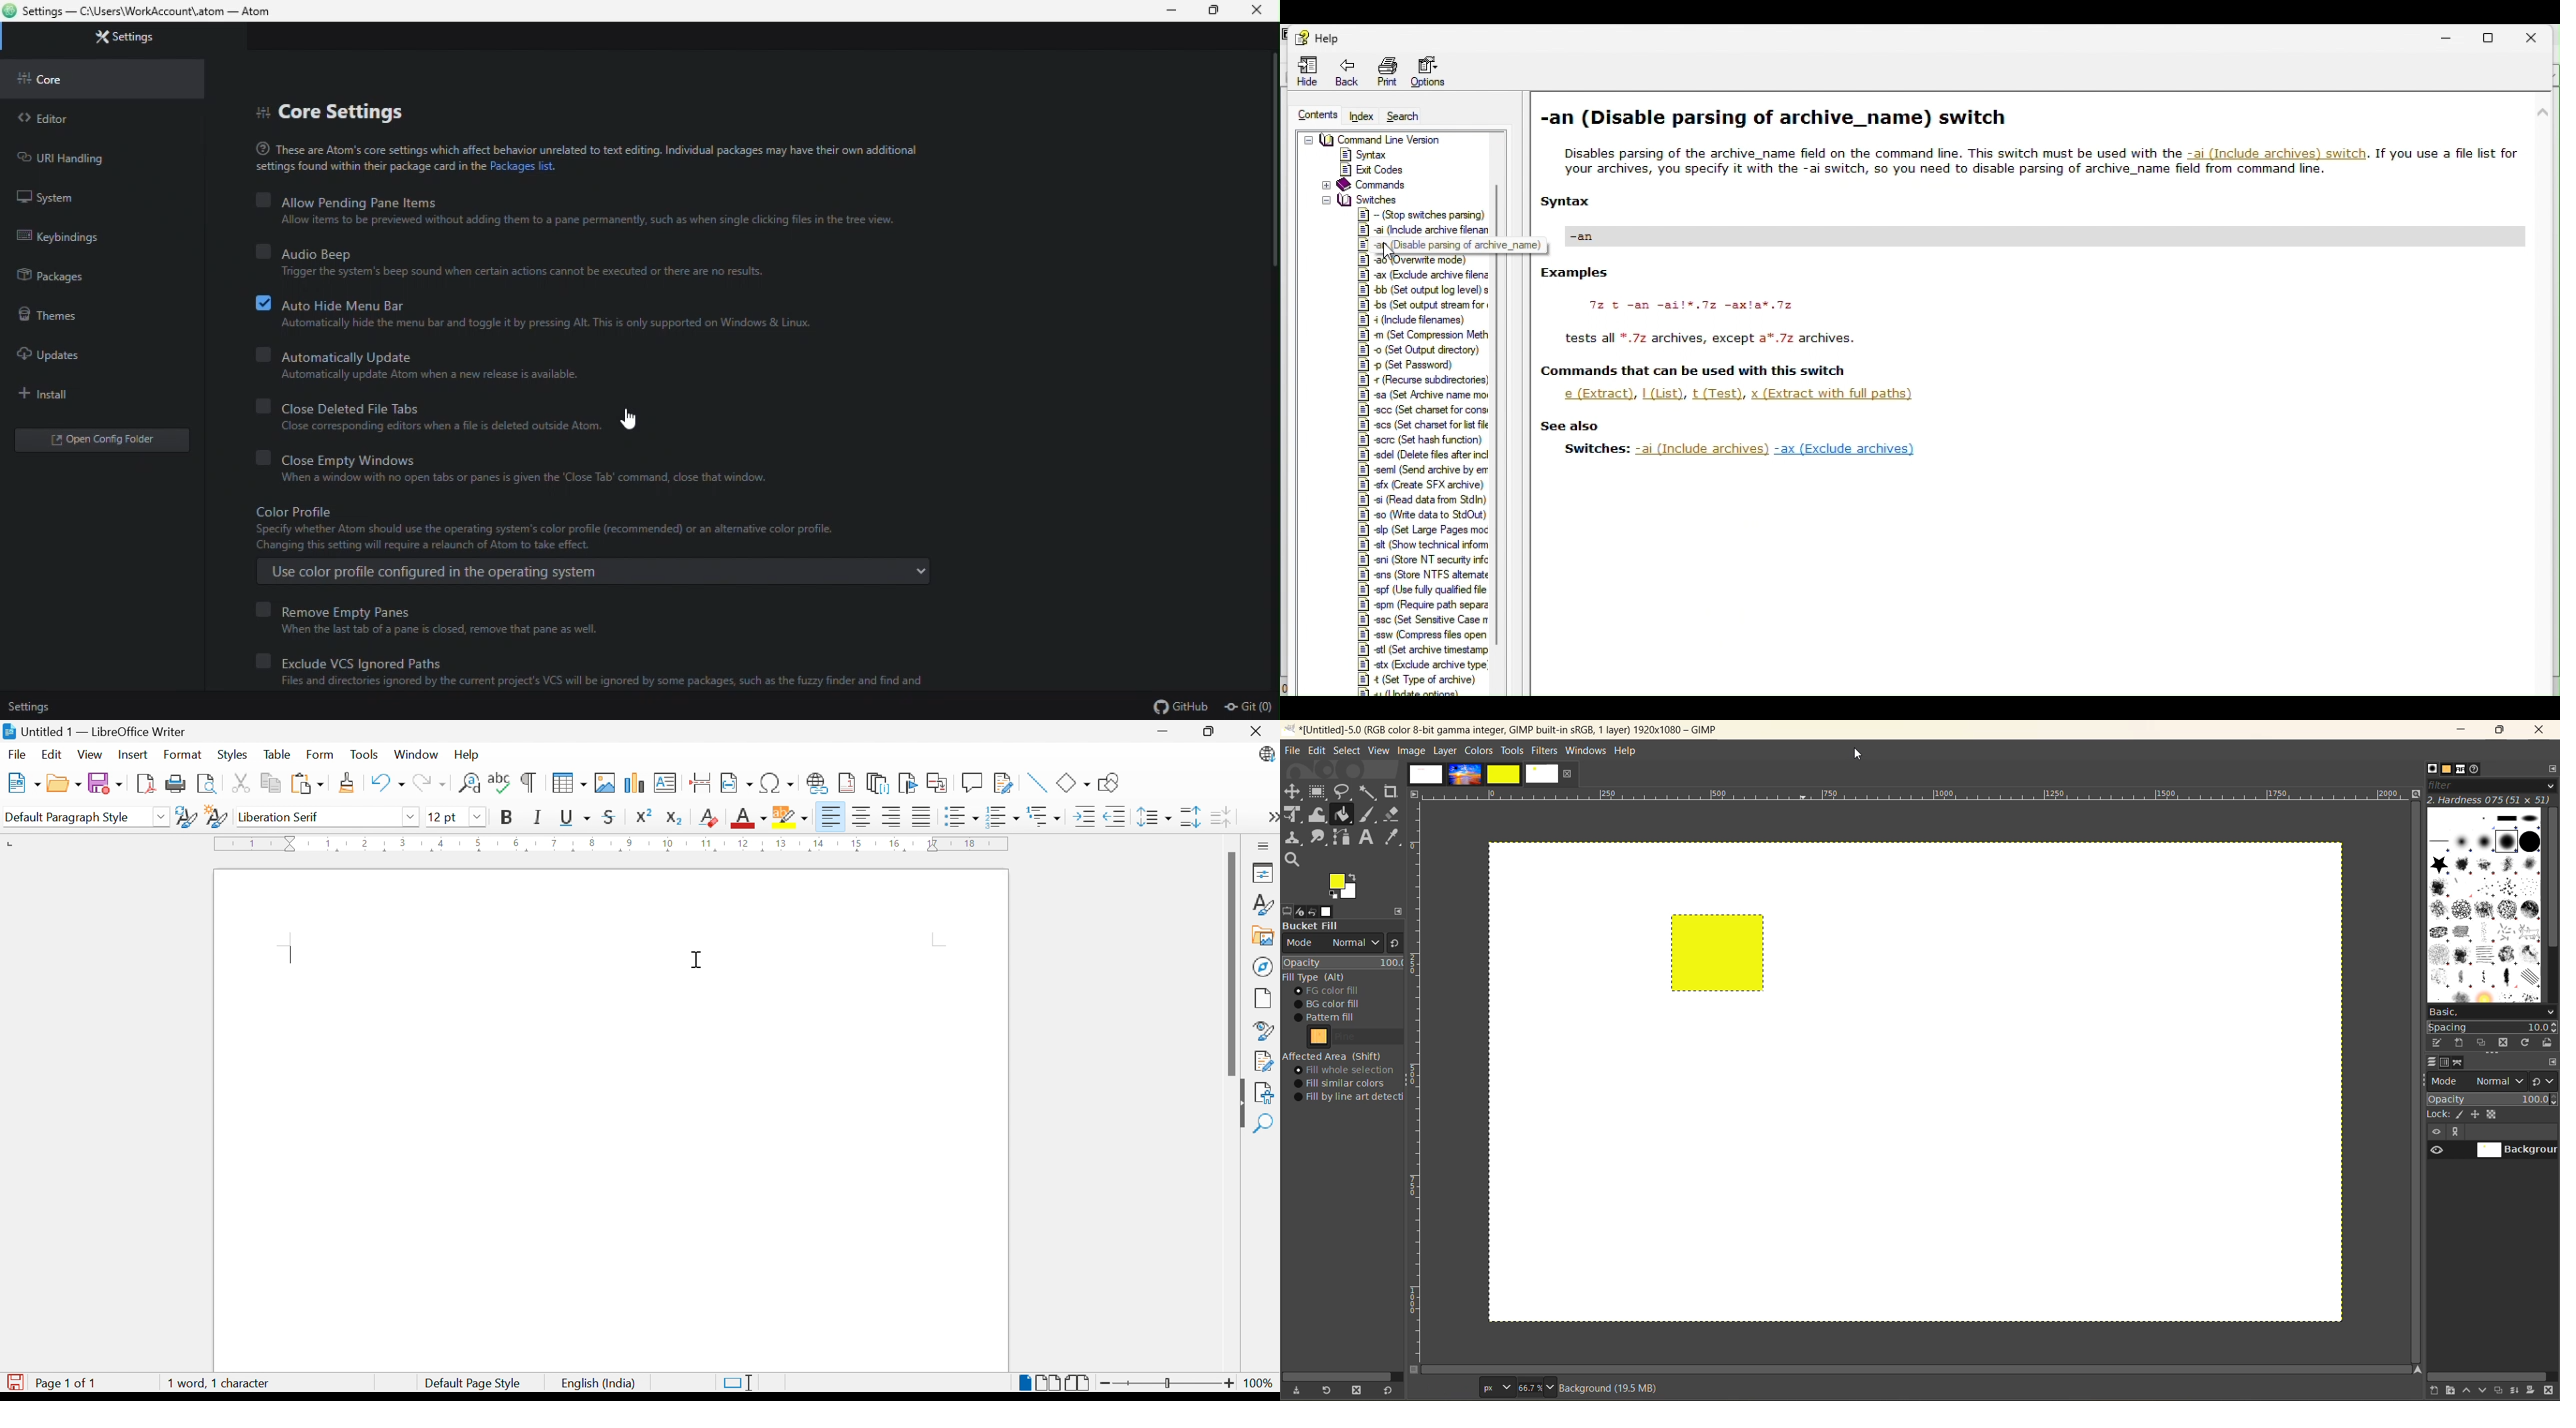 This screenshot has width=2576, height=1428. What do you see at coordinates (22, 783) in the screenshot?
I see `New` at bounding box center [22, 783].